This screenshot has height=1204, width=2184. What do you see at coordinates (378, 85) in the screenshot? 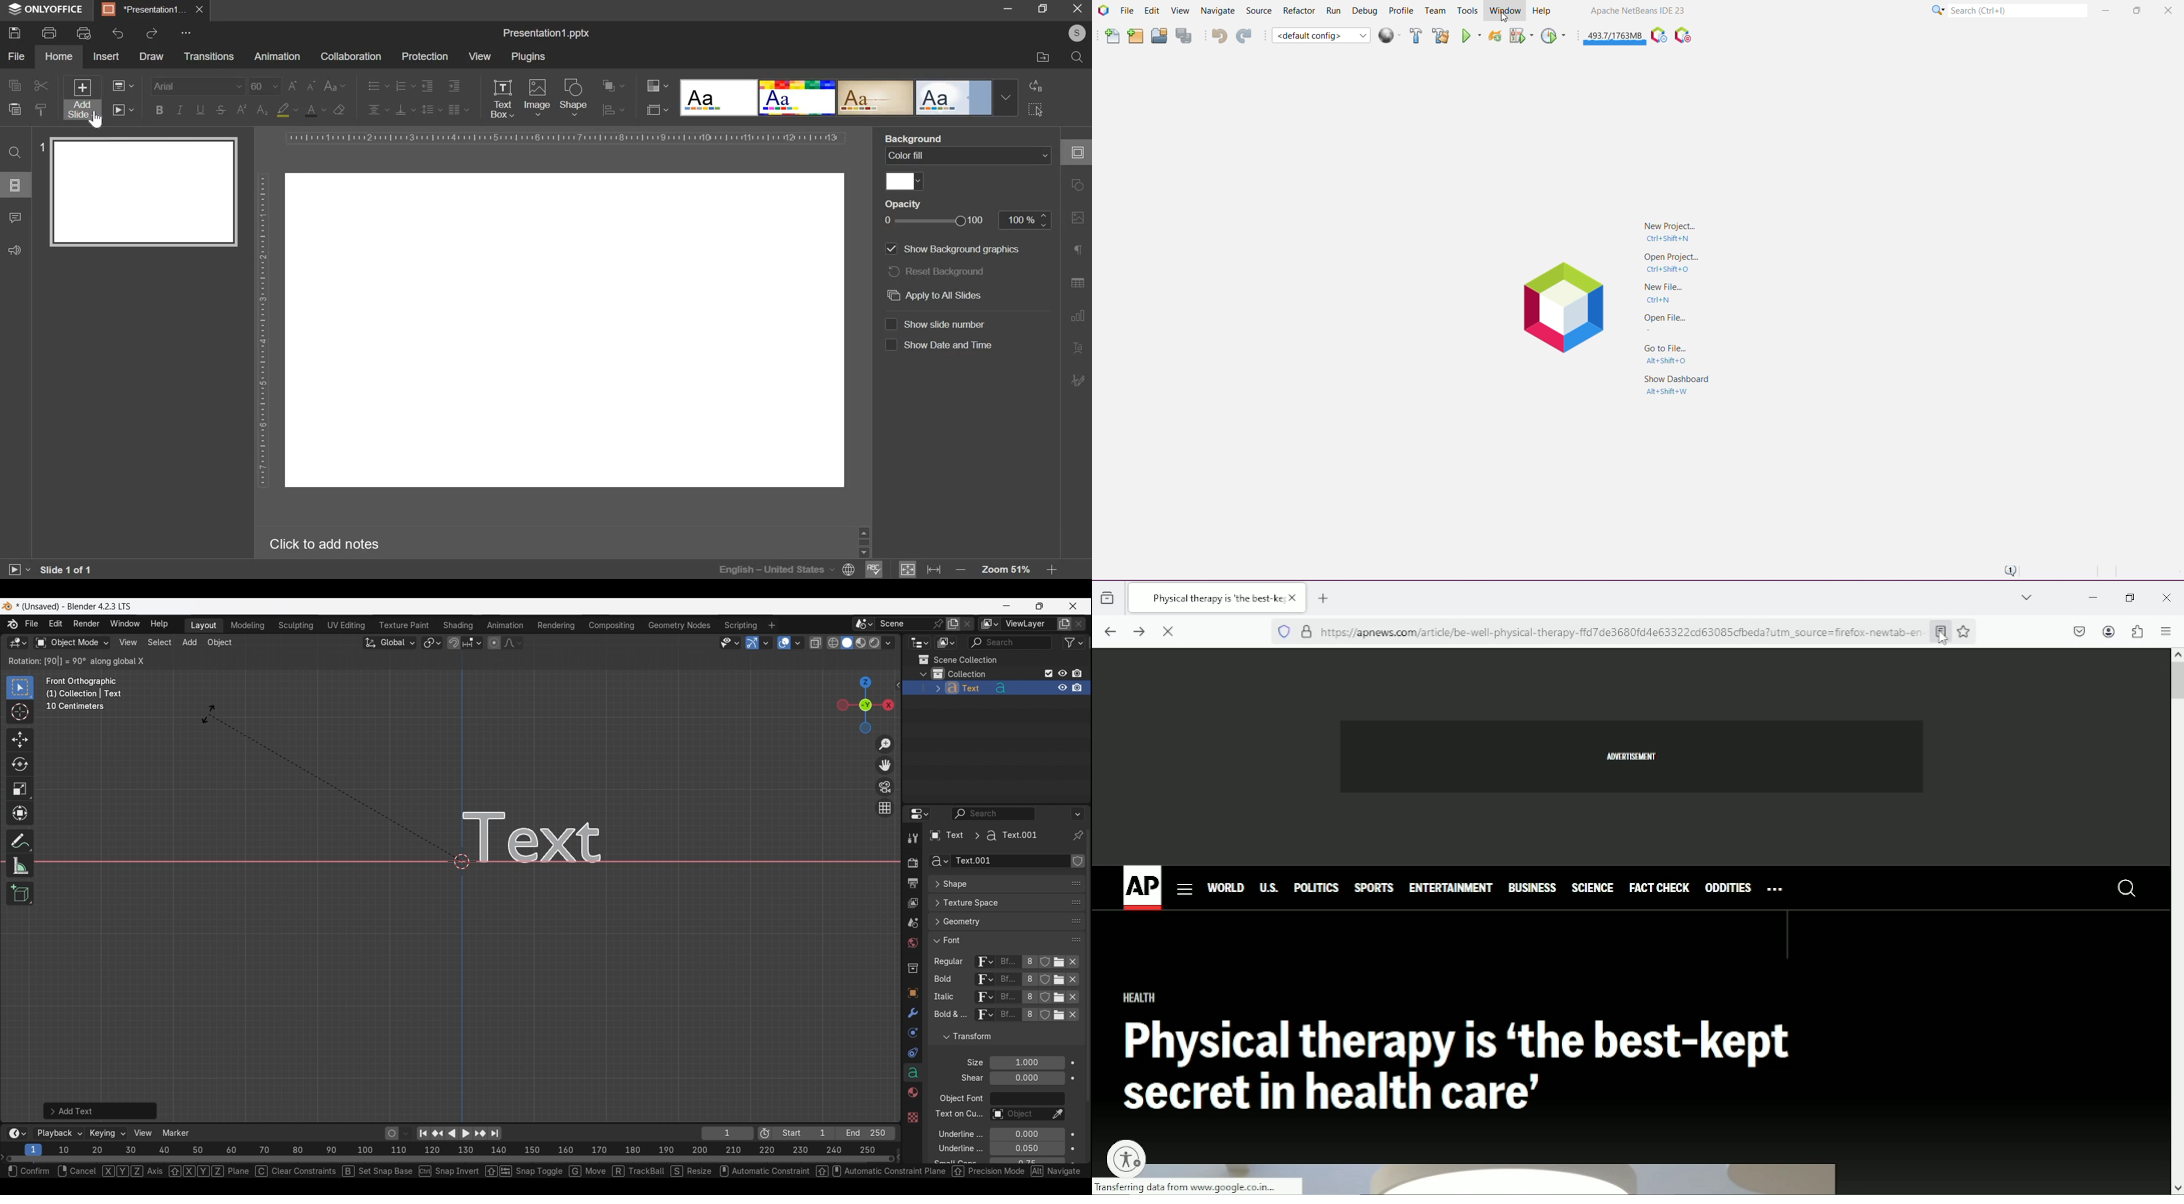
I see `bullet` at bounding box center [378, 85].